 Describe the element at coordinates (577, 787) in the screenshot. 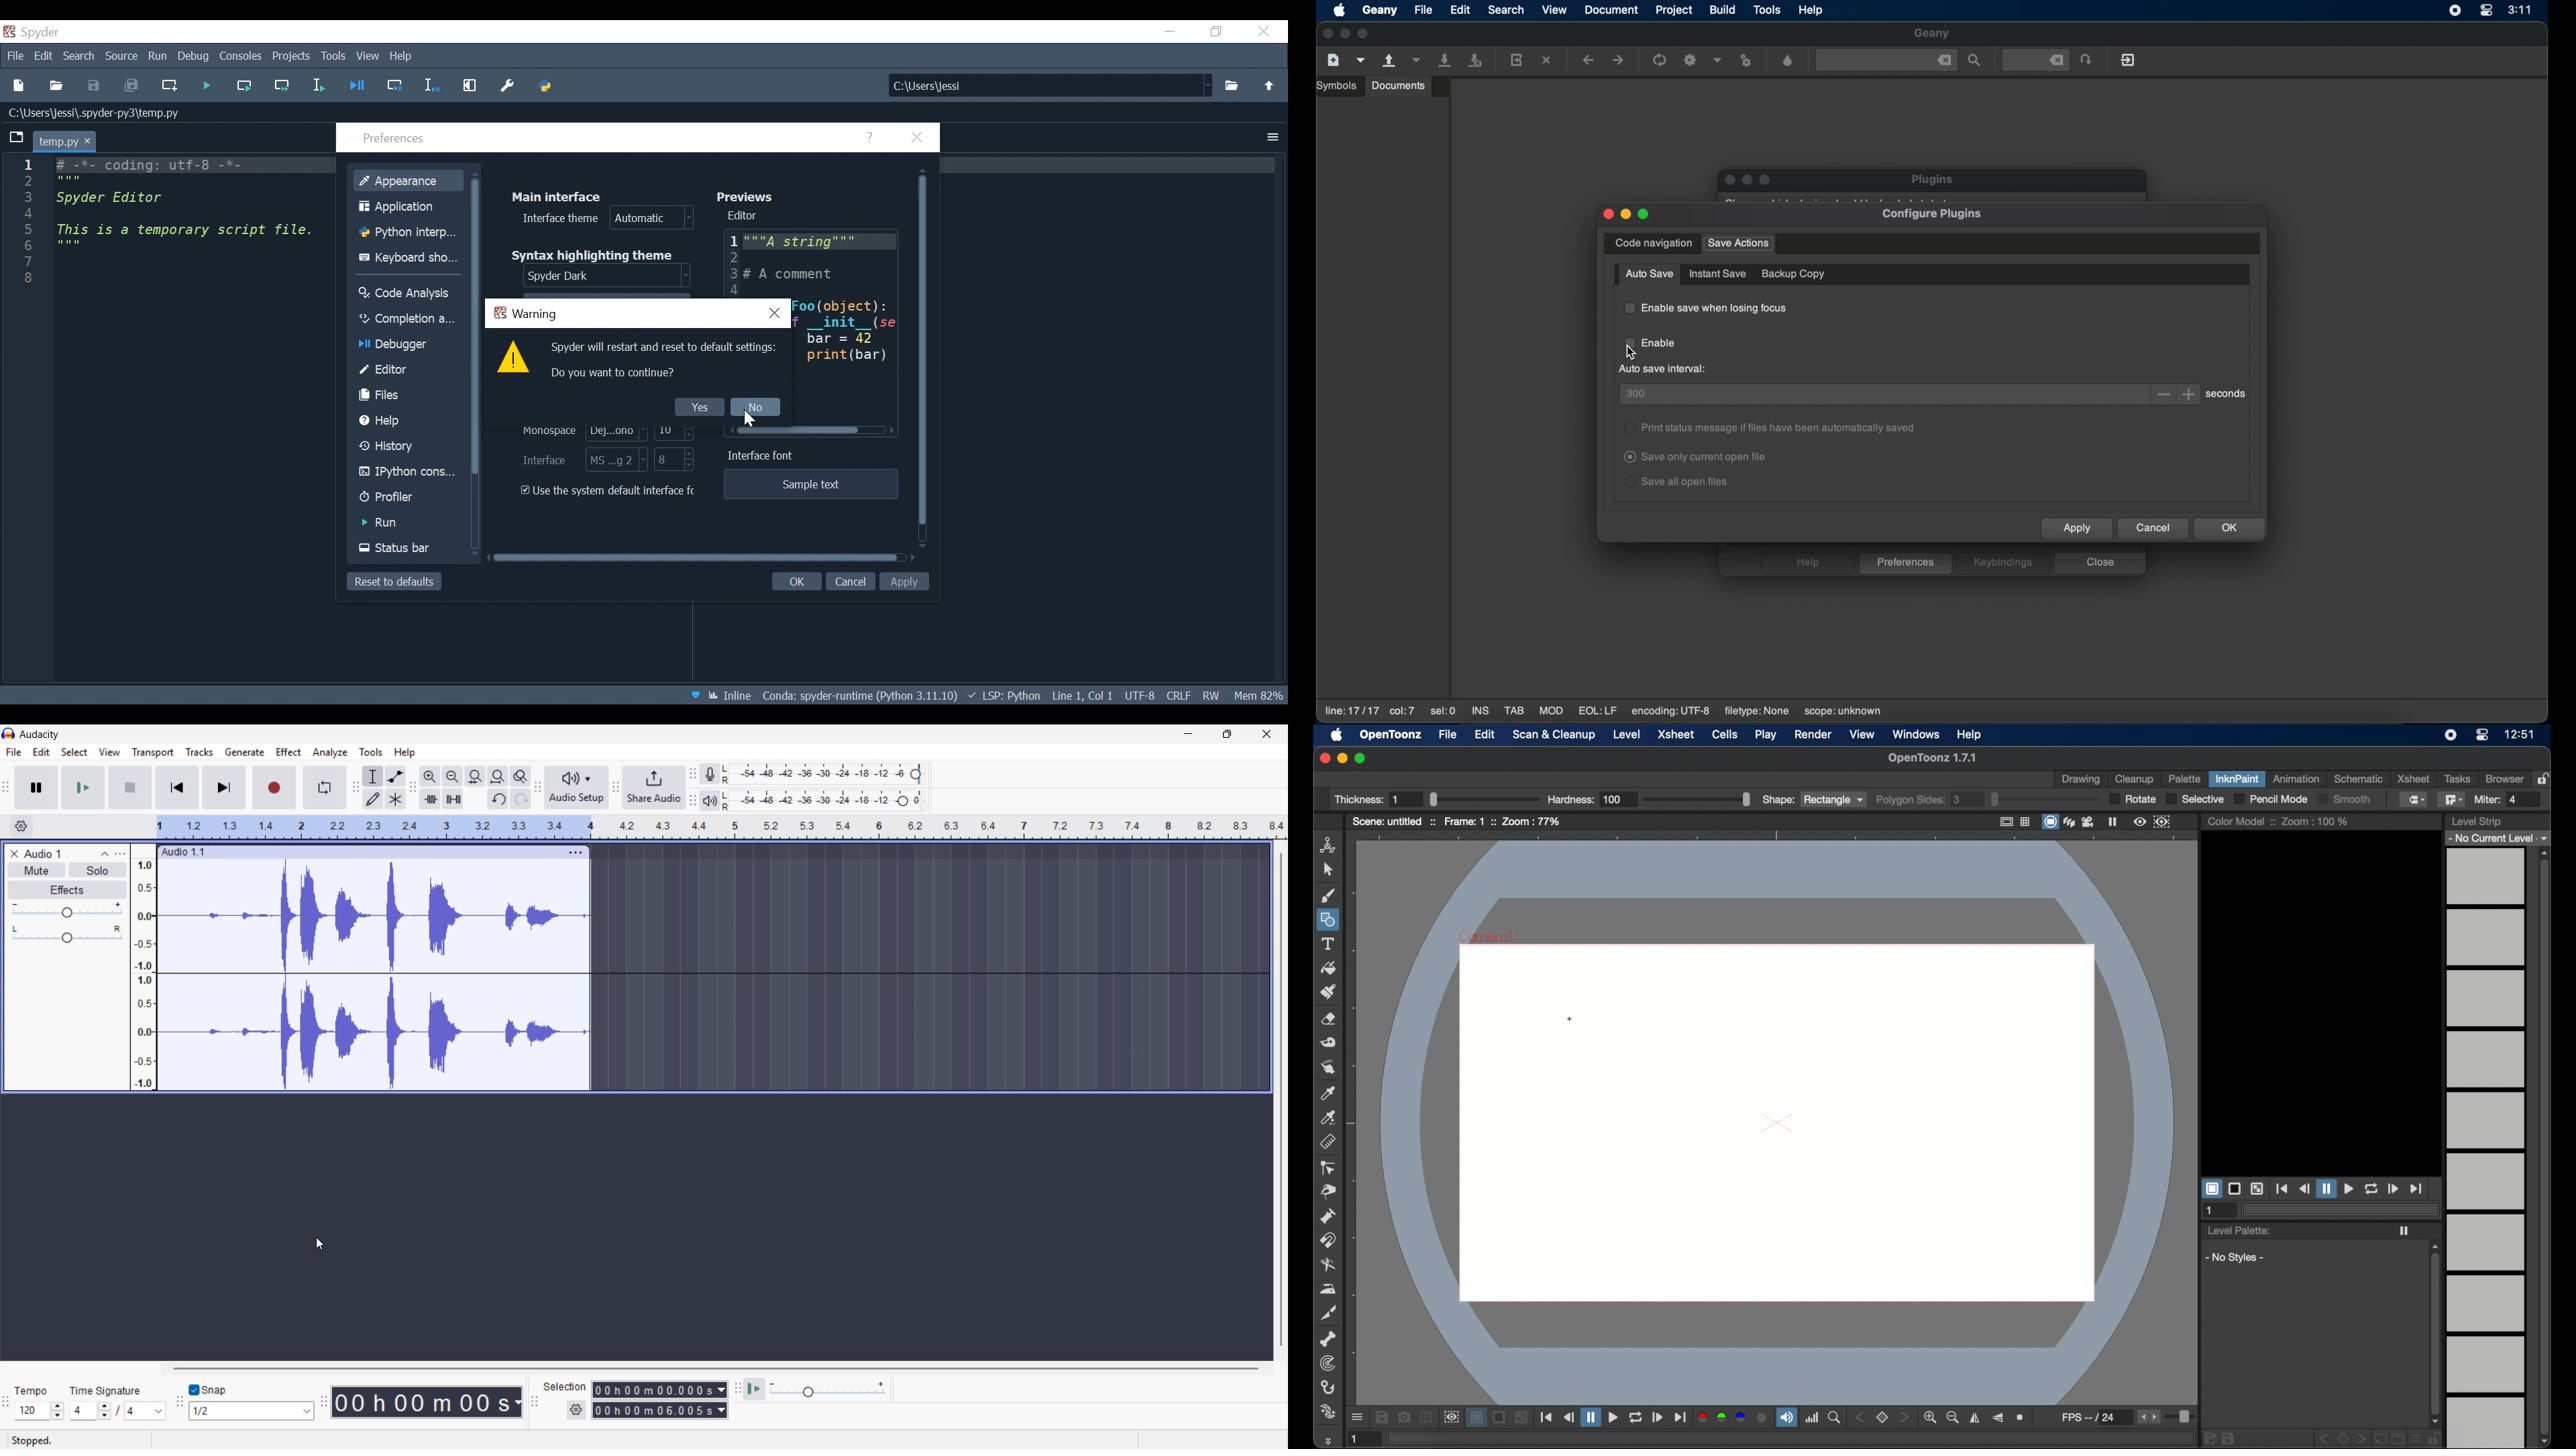

I see `audio setup` at that location.